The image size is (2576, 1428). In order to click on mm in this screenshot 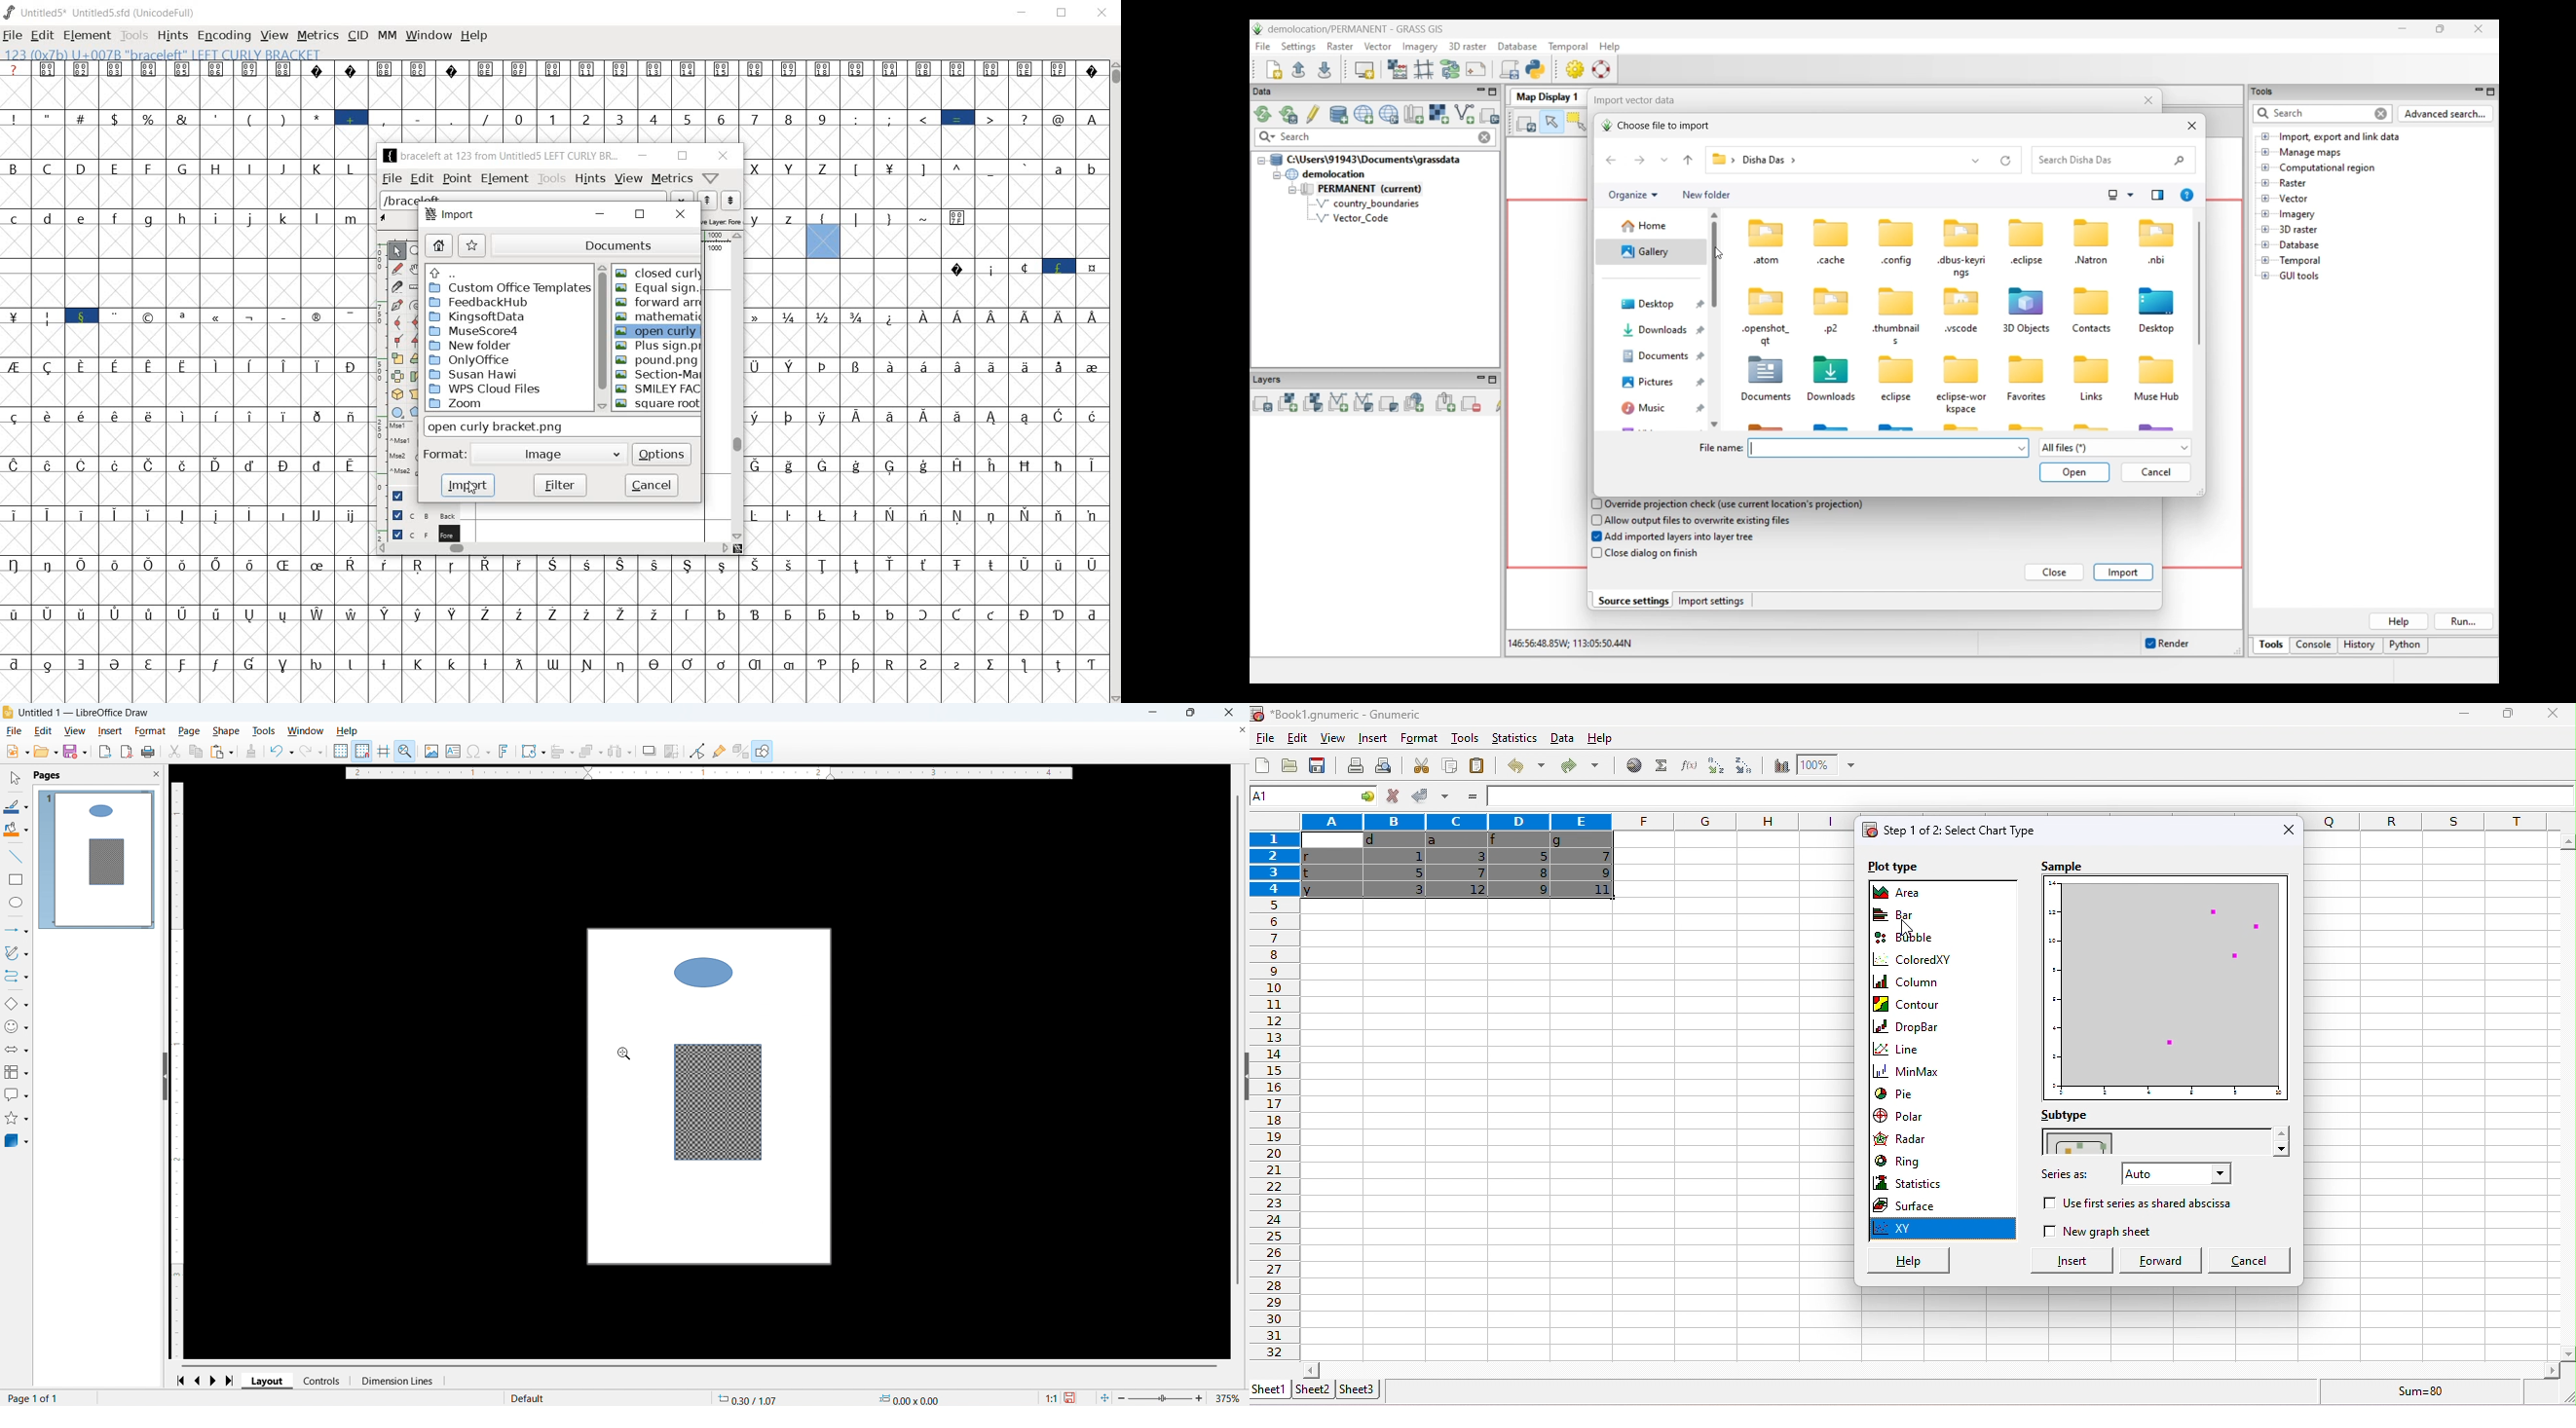, I will do `click(387, 36)`.